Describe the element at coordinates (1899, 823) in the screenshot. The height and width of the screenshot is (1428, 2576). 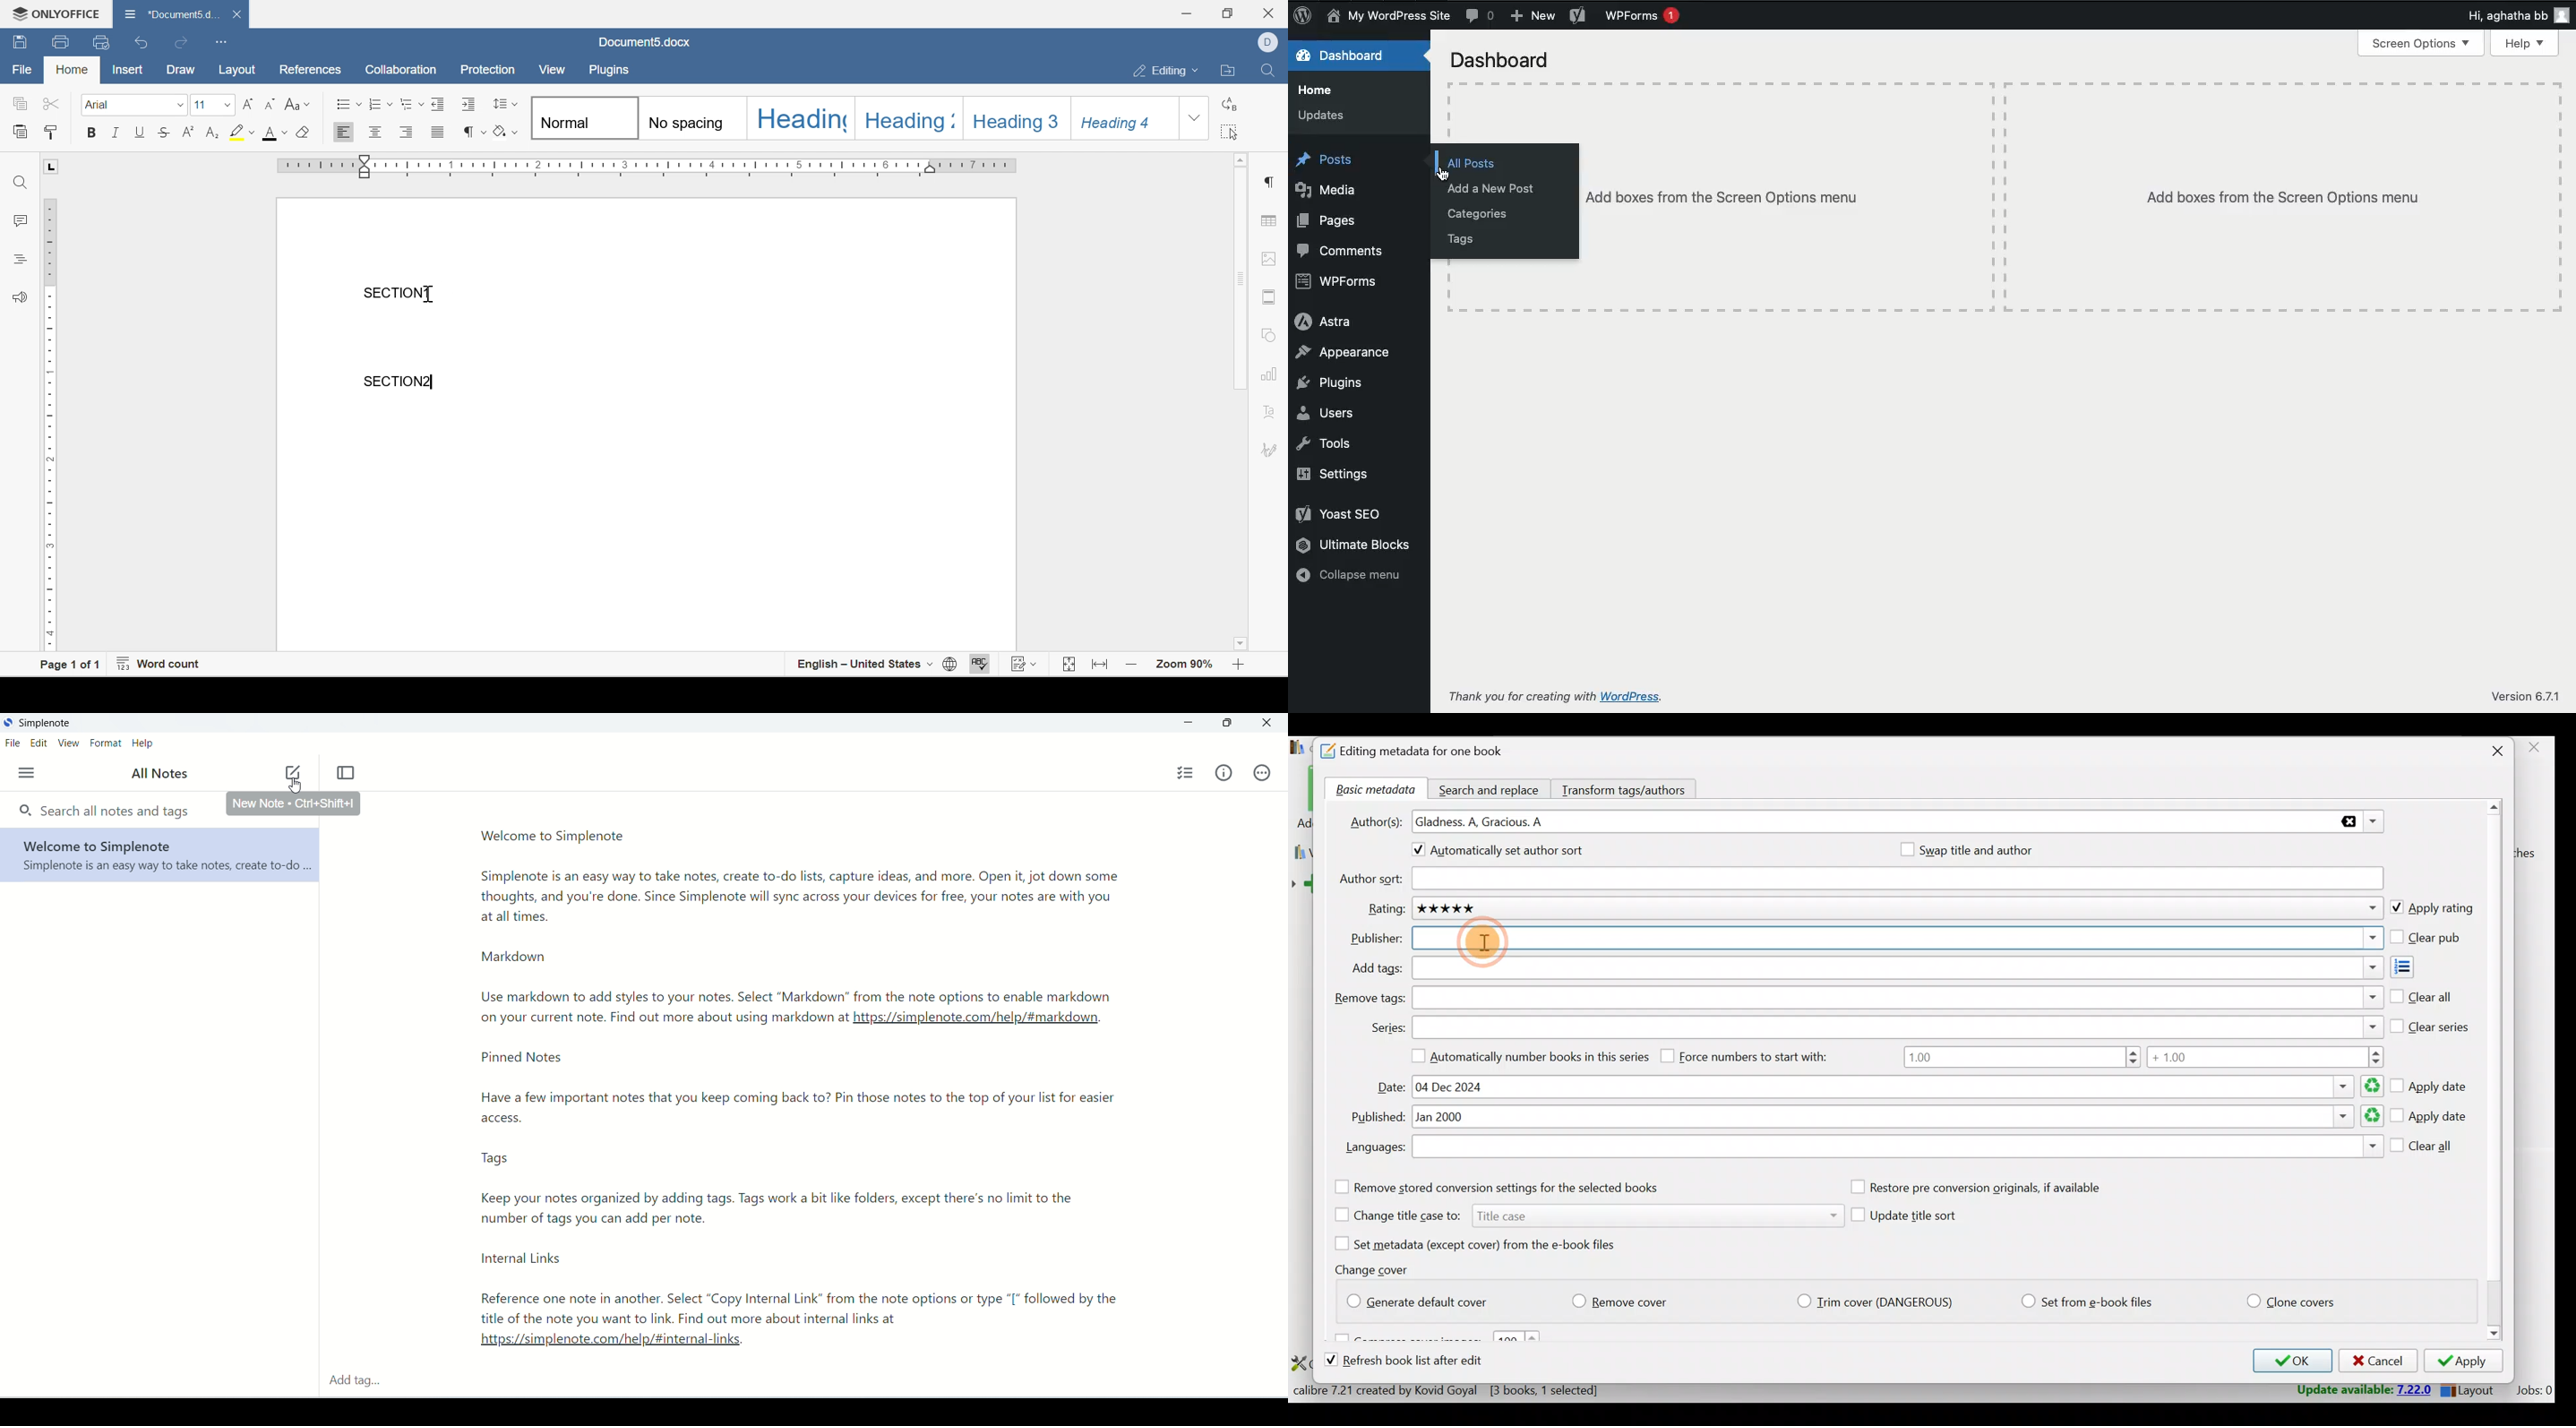
I see `Authors` at that location.